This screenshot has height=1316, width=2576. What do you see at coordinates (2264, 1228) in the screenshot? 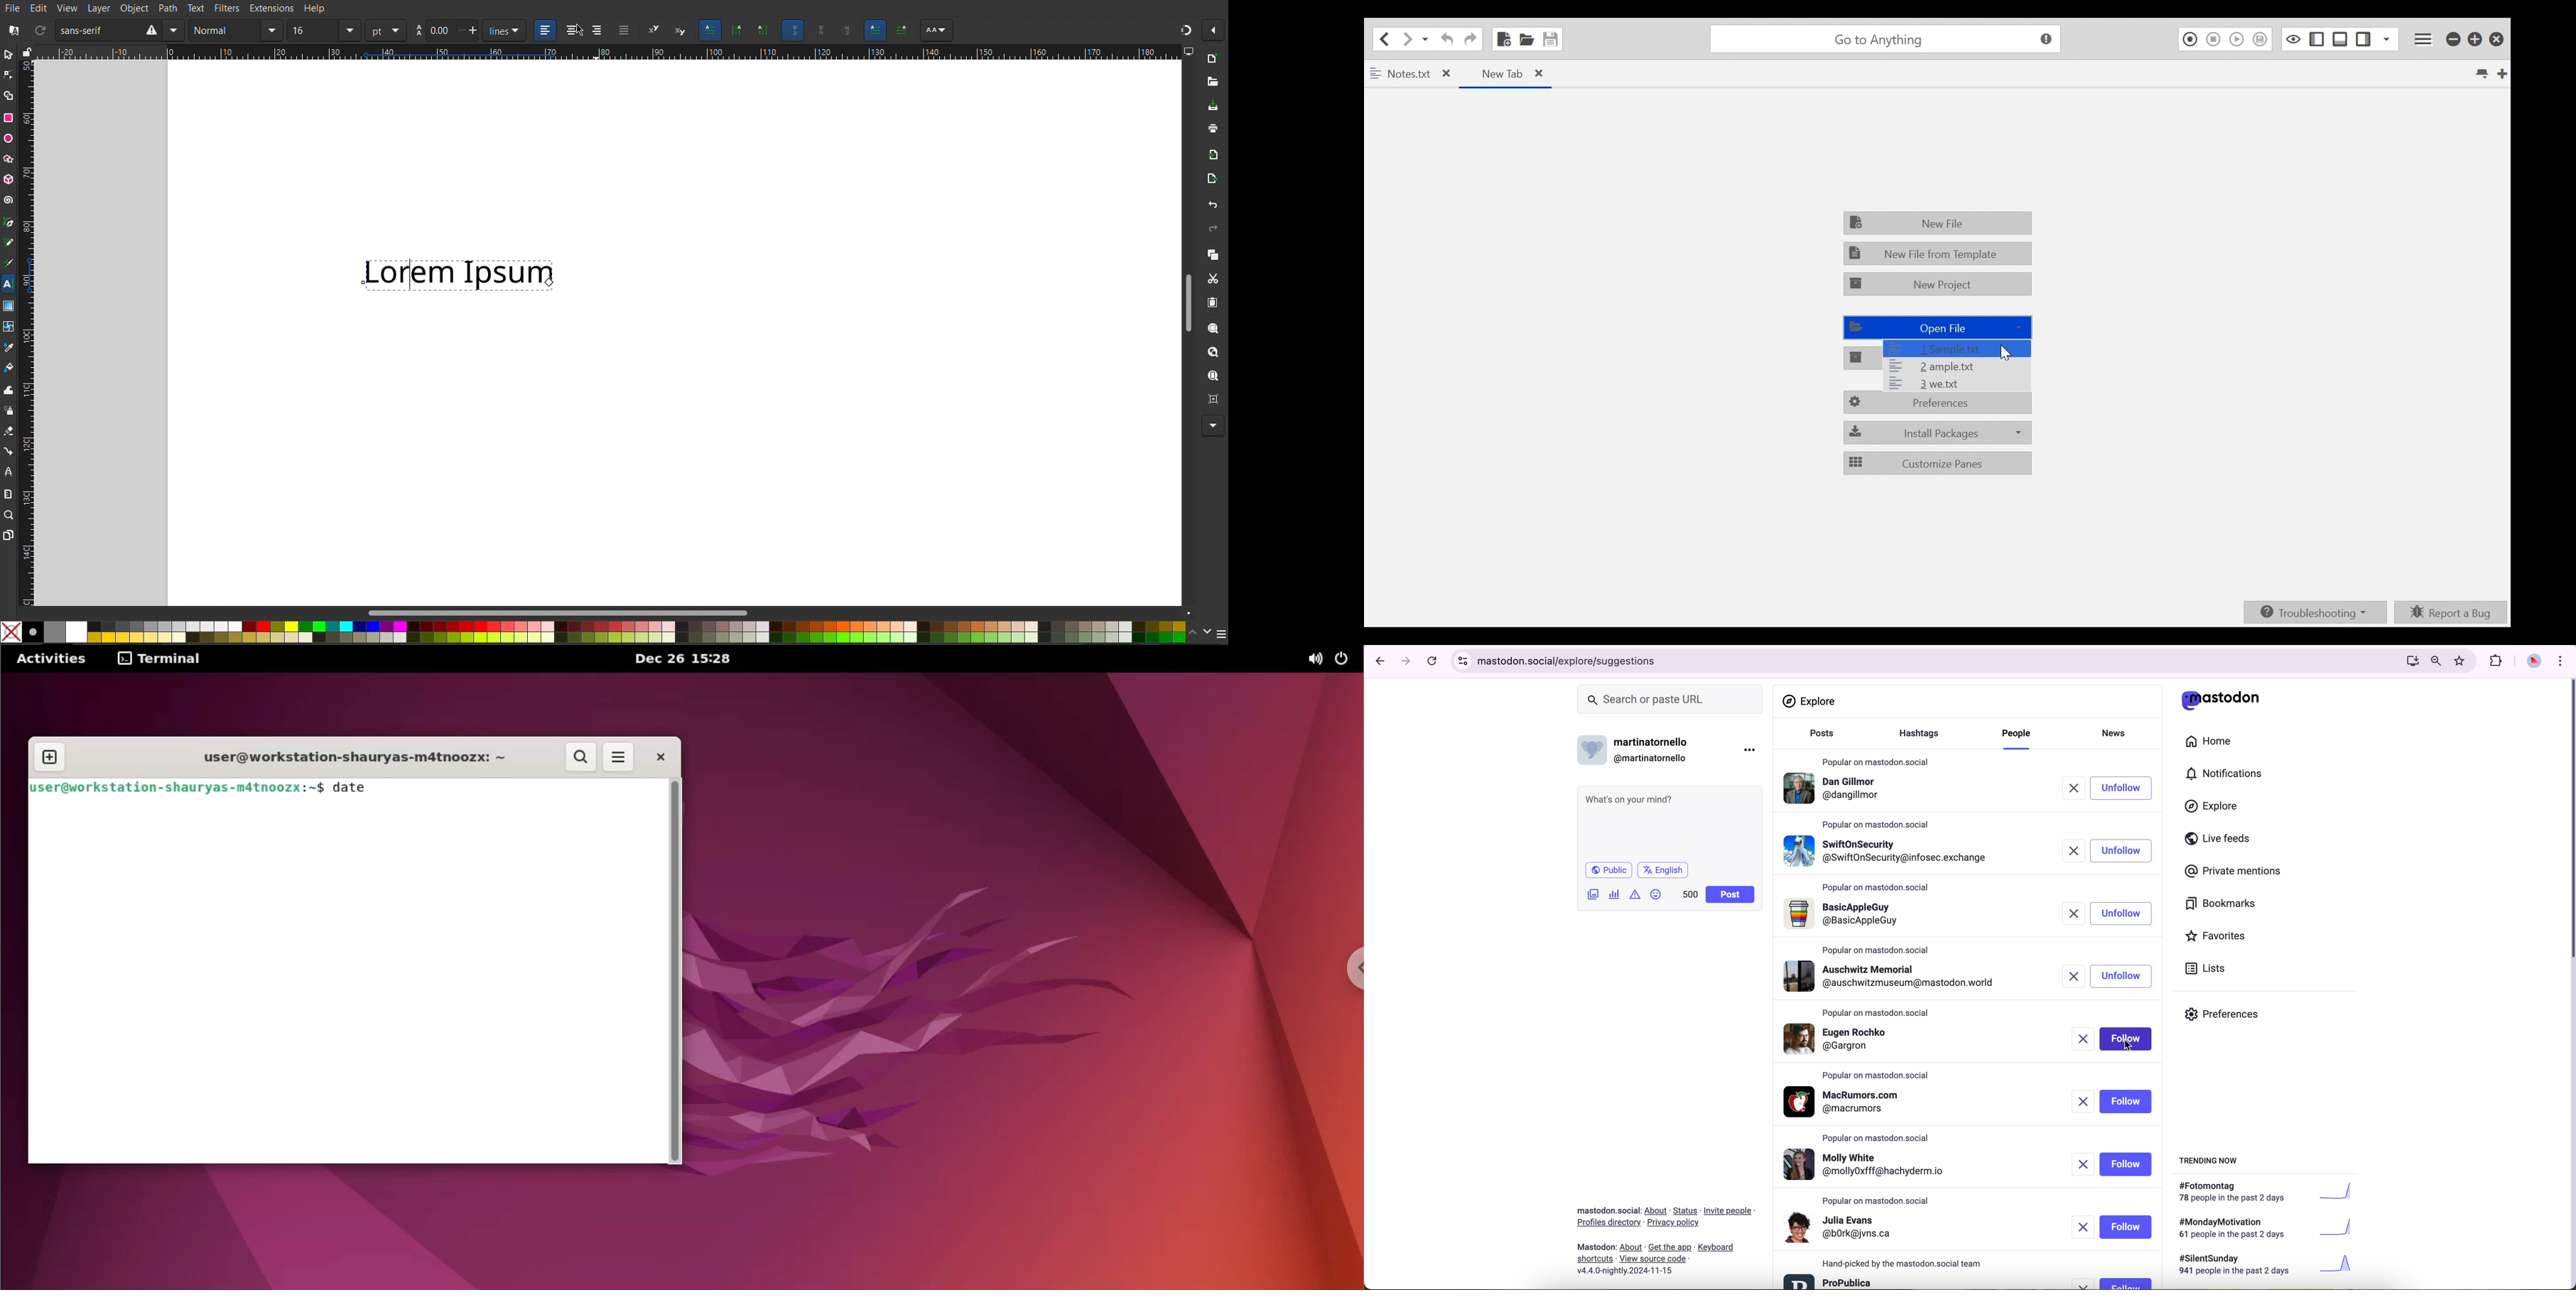
I see `#mondaymotivation` at bounding box center [2264, 1228].